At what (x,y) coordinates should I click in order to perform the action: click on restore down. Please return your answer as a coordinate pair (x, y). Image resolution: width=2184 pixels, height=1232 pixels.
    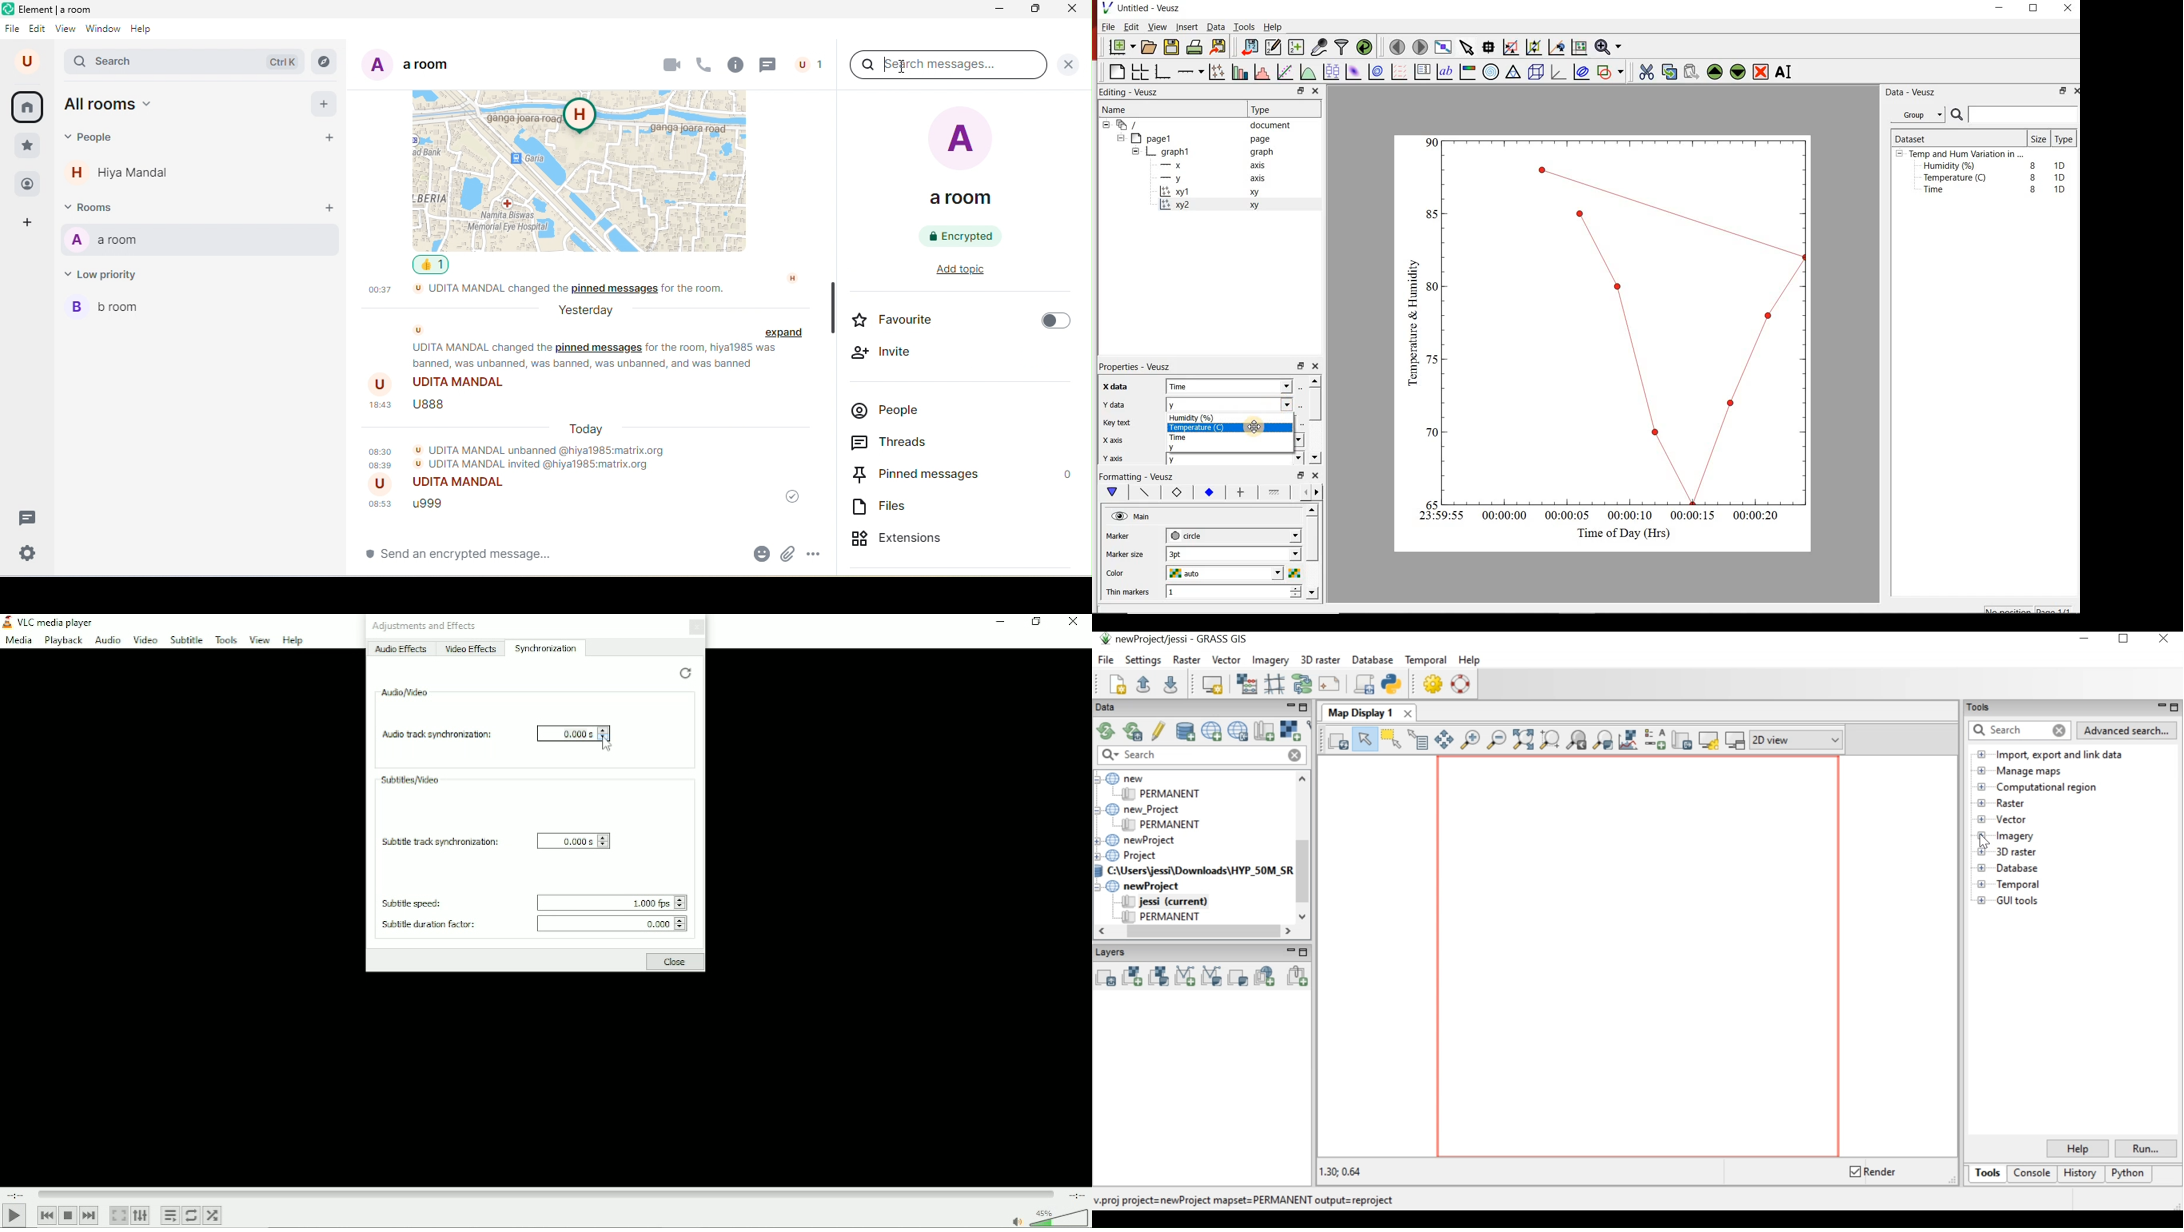
    Looking at the image, I should click on (2060, 92).